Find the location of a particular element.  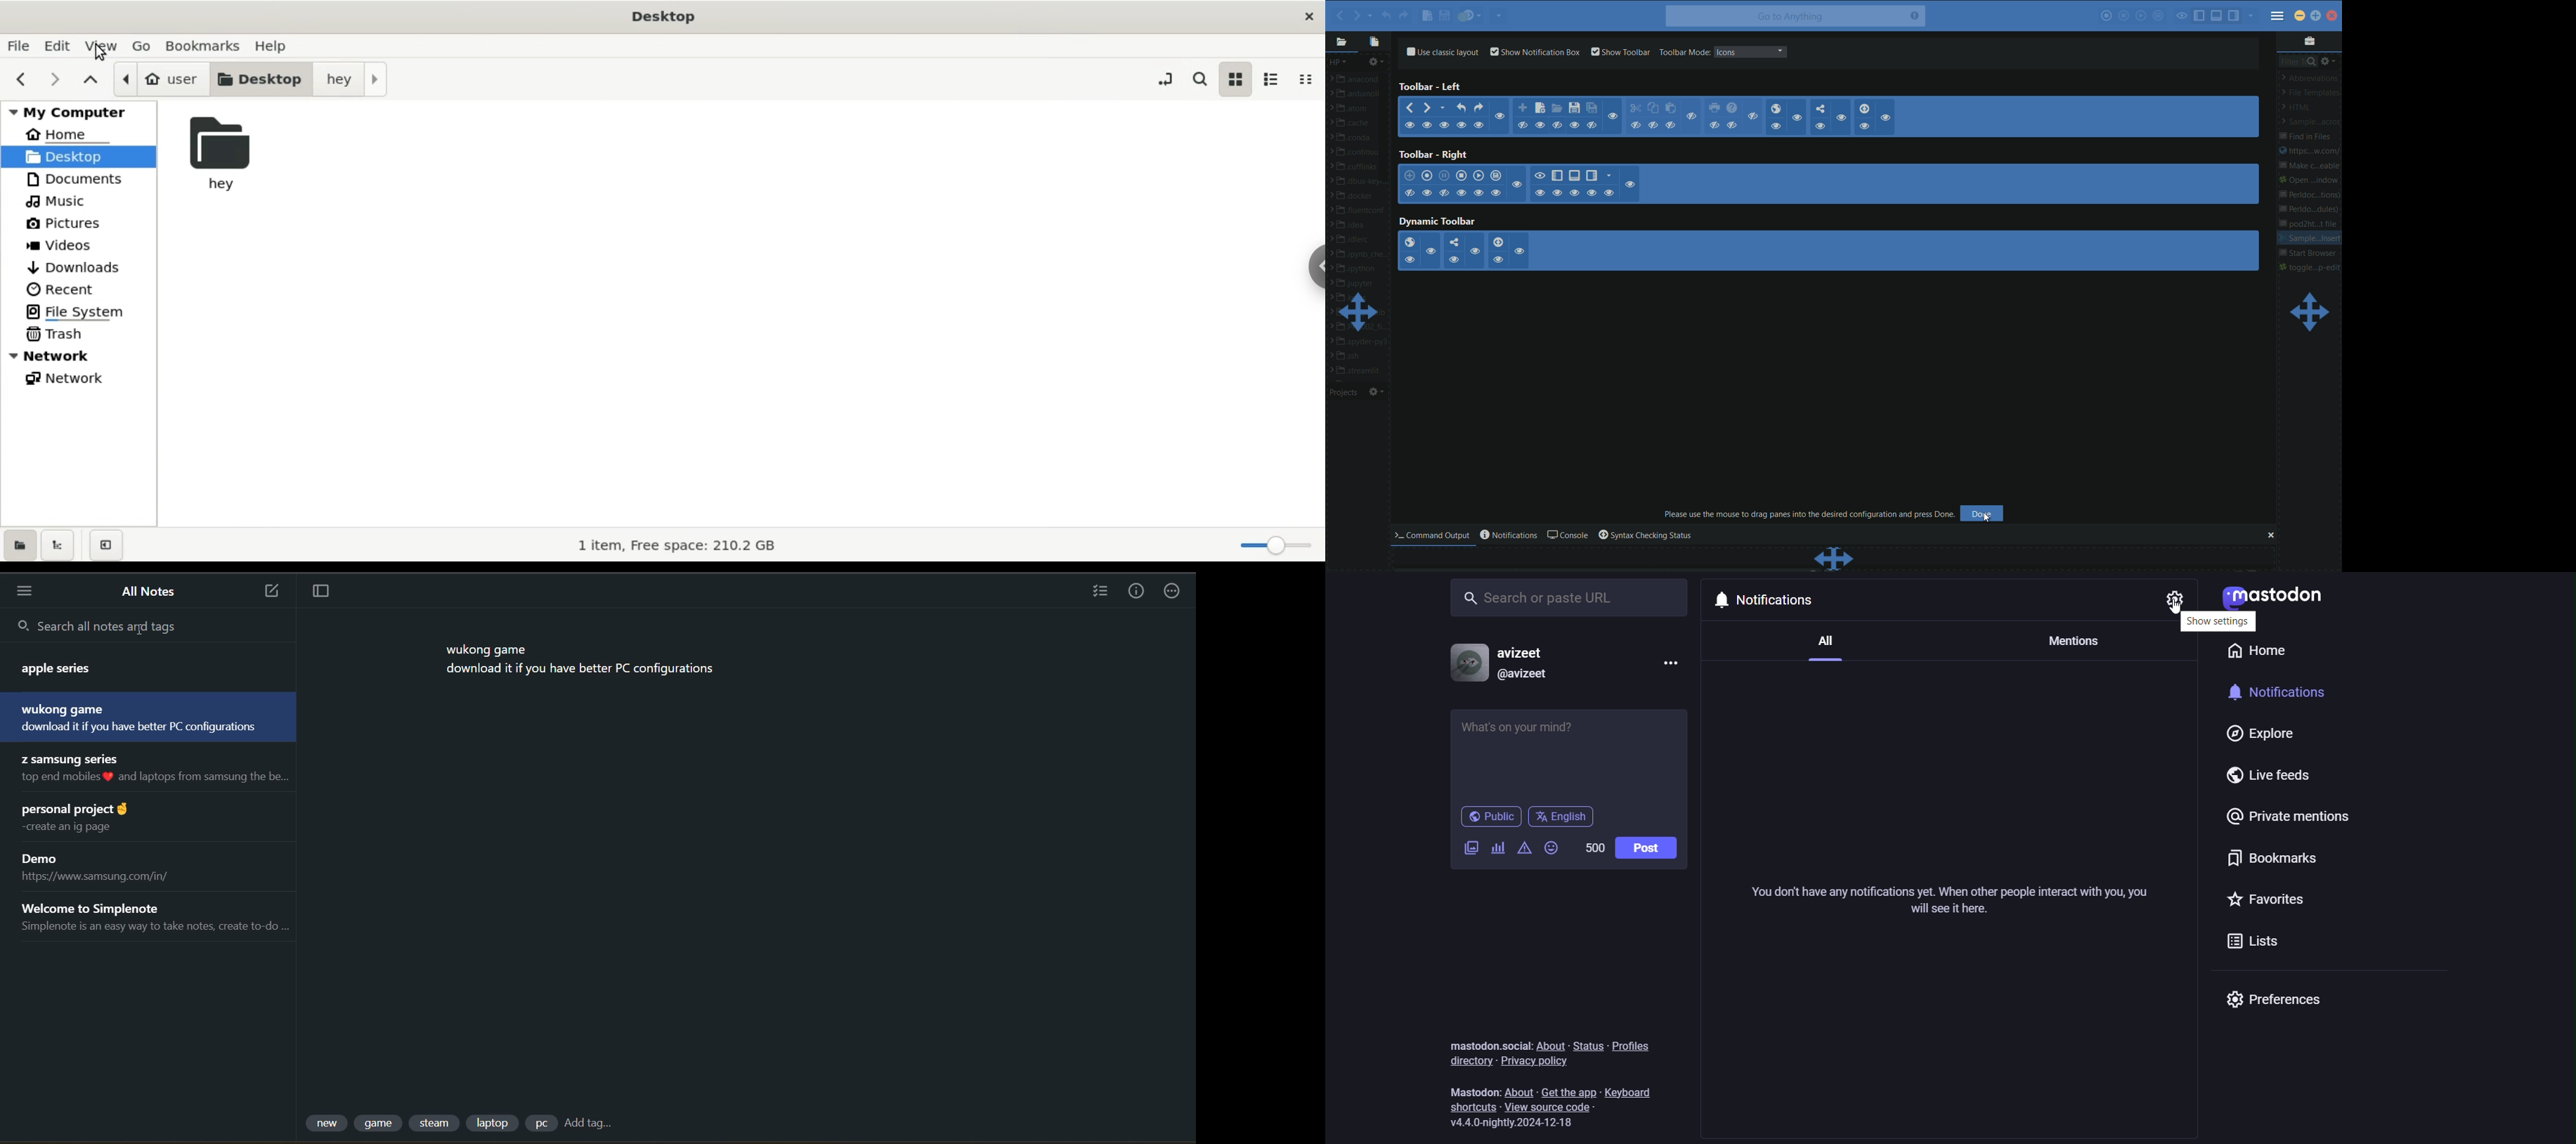

my computer is located at coordinates (79, 113).